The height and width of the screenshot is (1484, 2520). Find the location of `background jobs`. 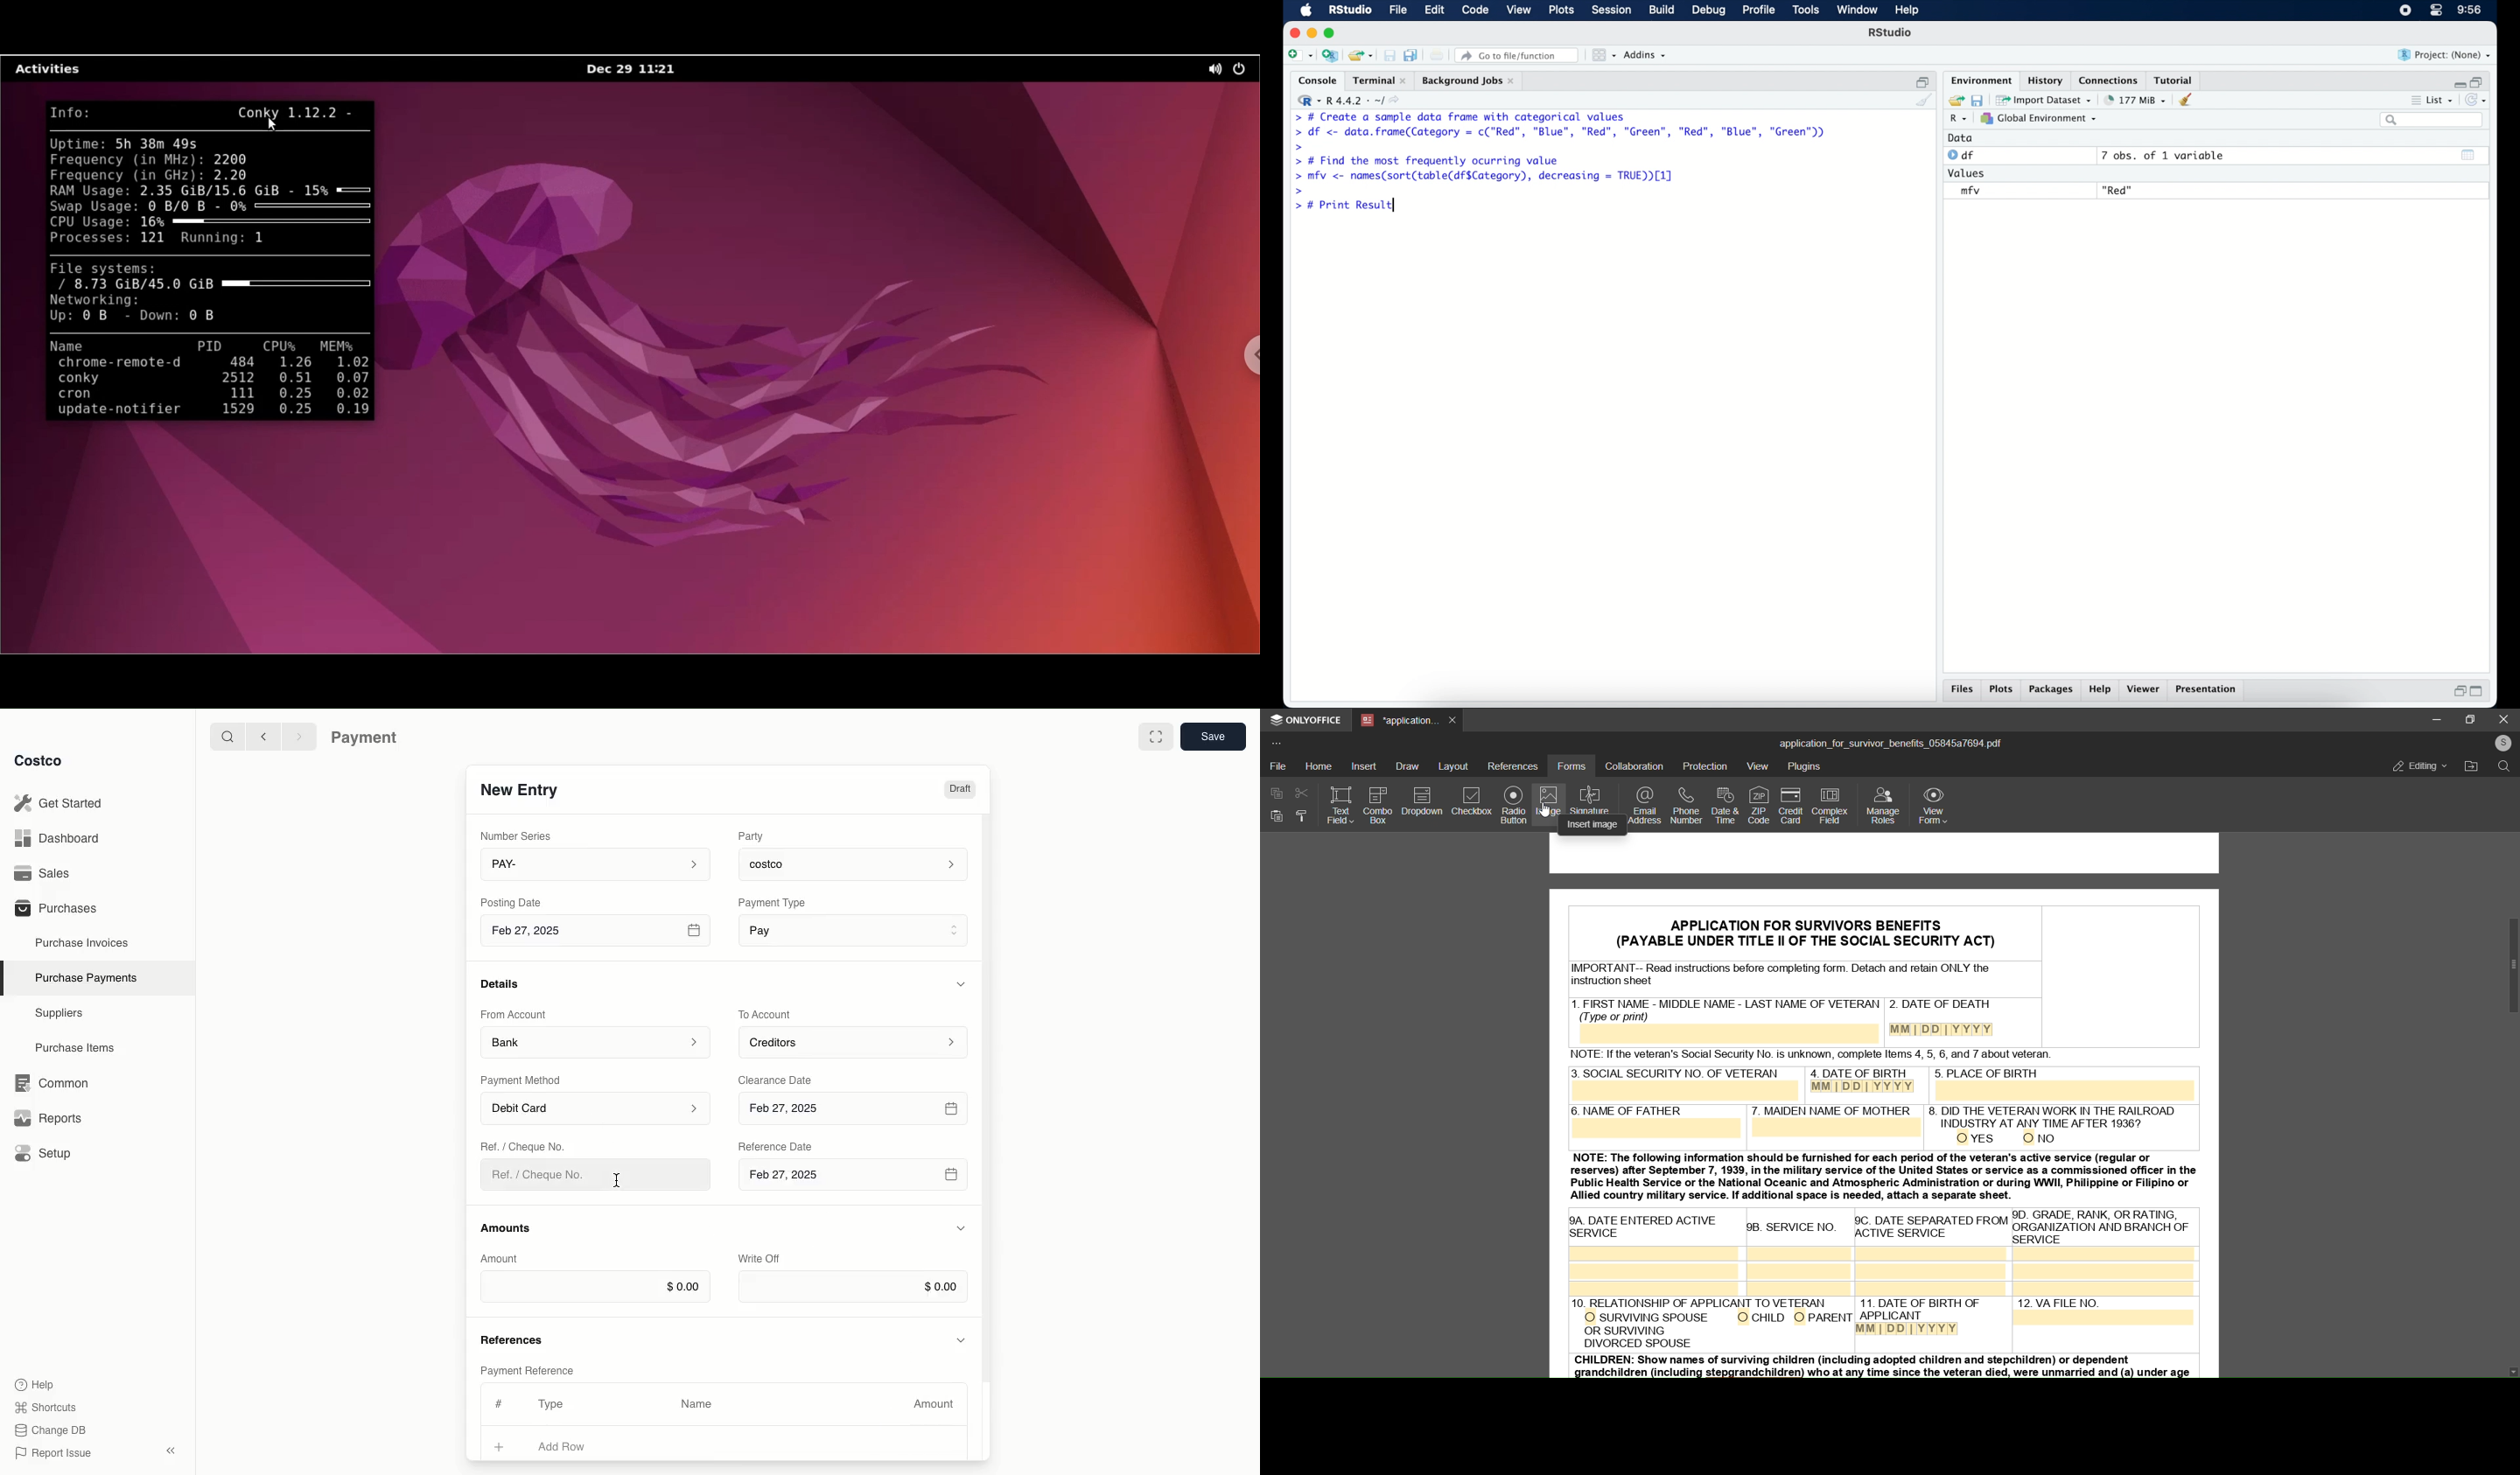

background jobs is located at coordinates (1470, 80).